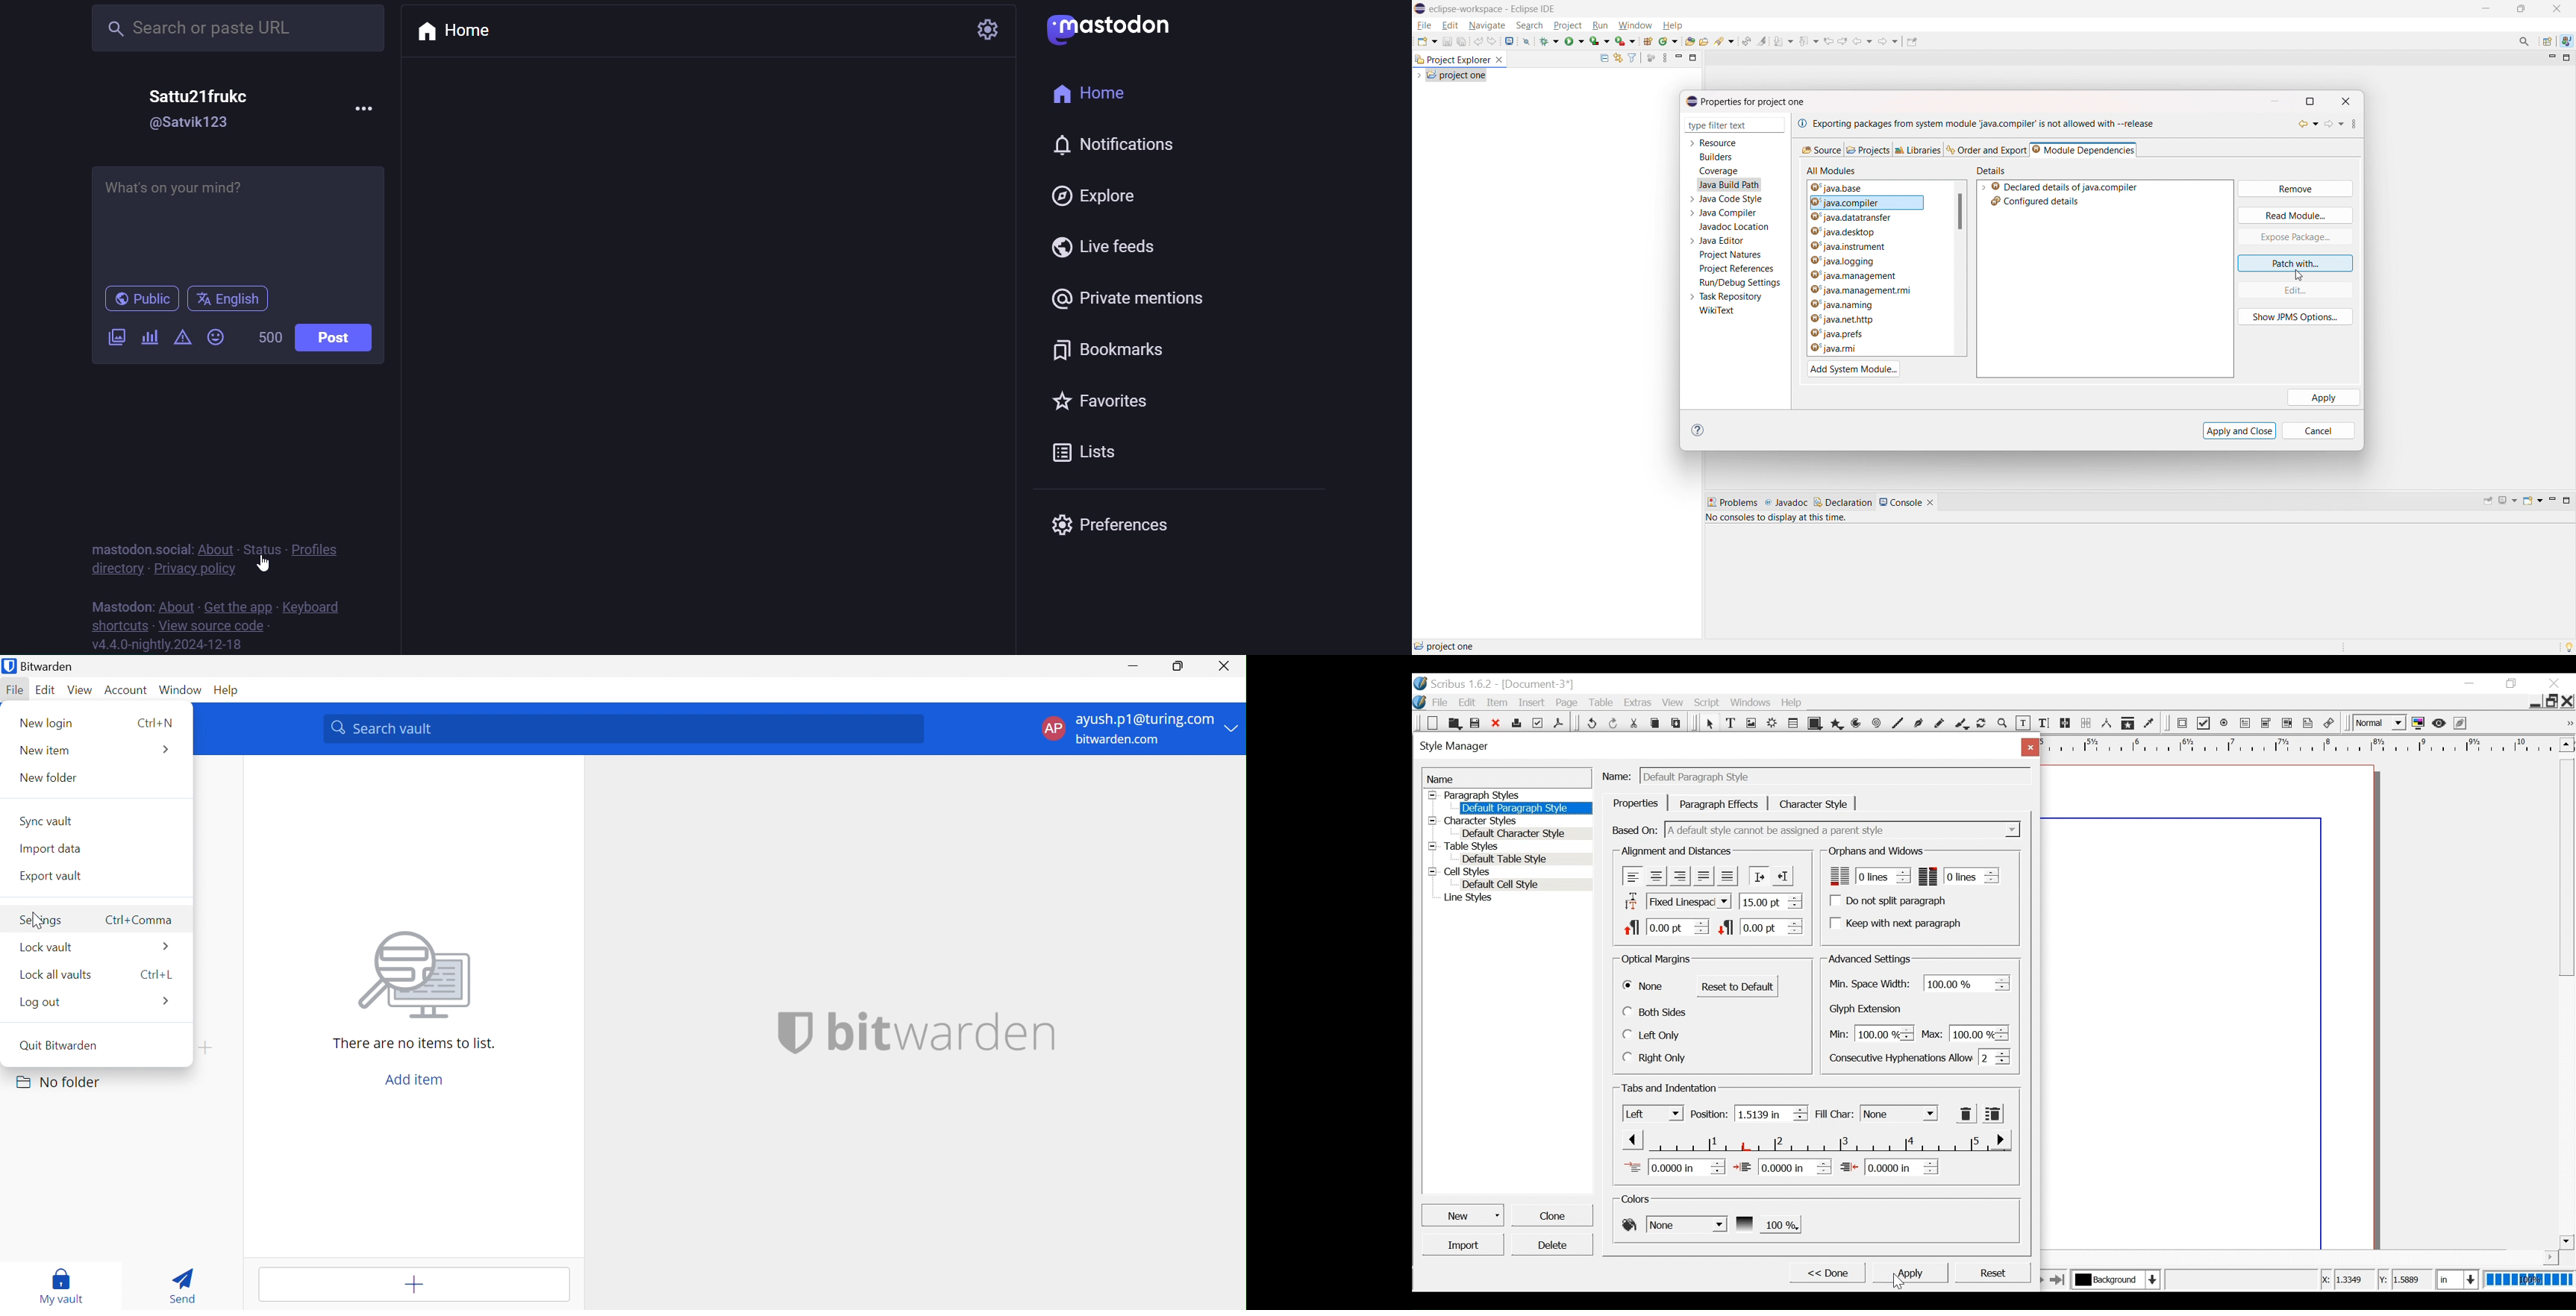 The width and height of the screenshot is (2576, 1316). I want to click on Line, so click(1897, 724).